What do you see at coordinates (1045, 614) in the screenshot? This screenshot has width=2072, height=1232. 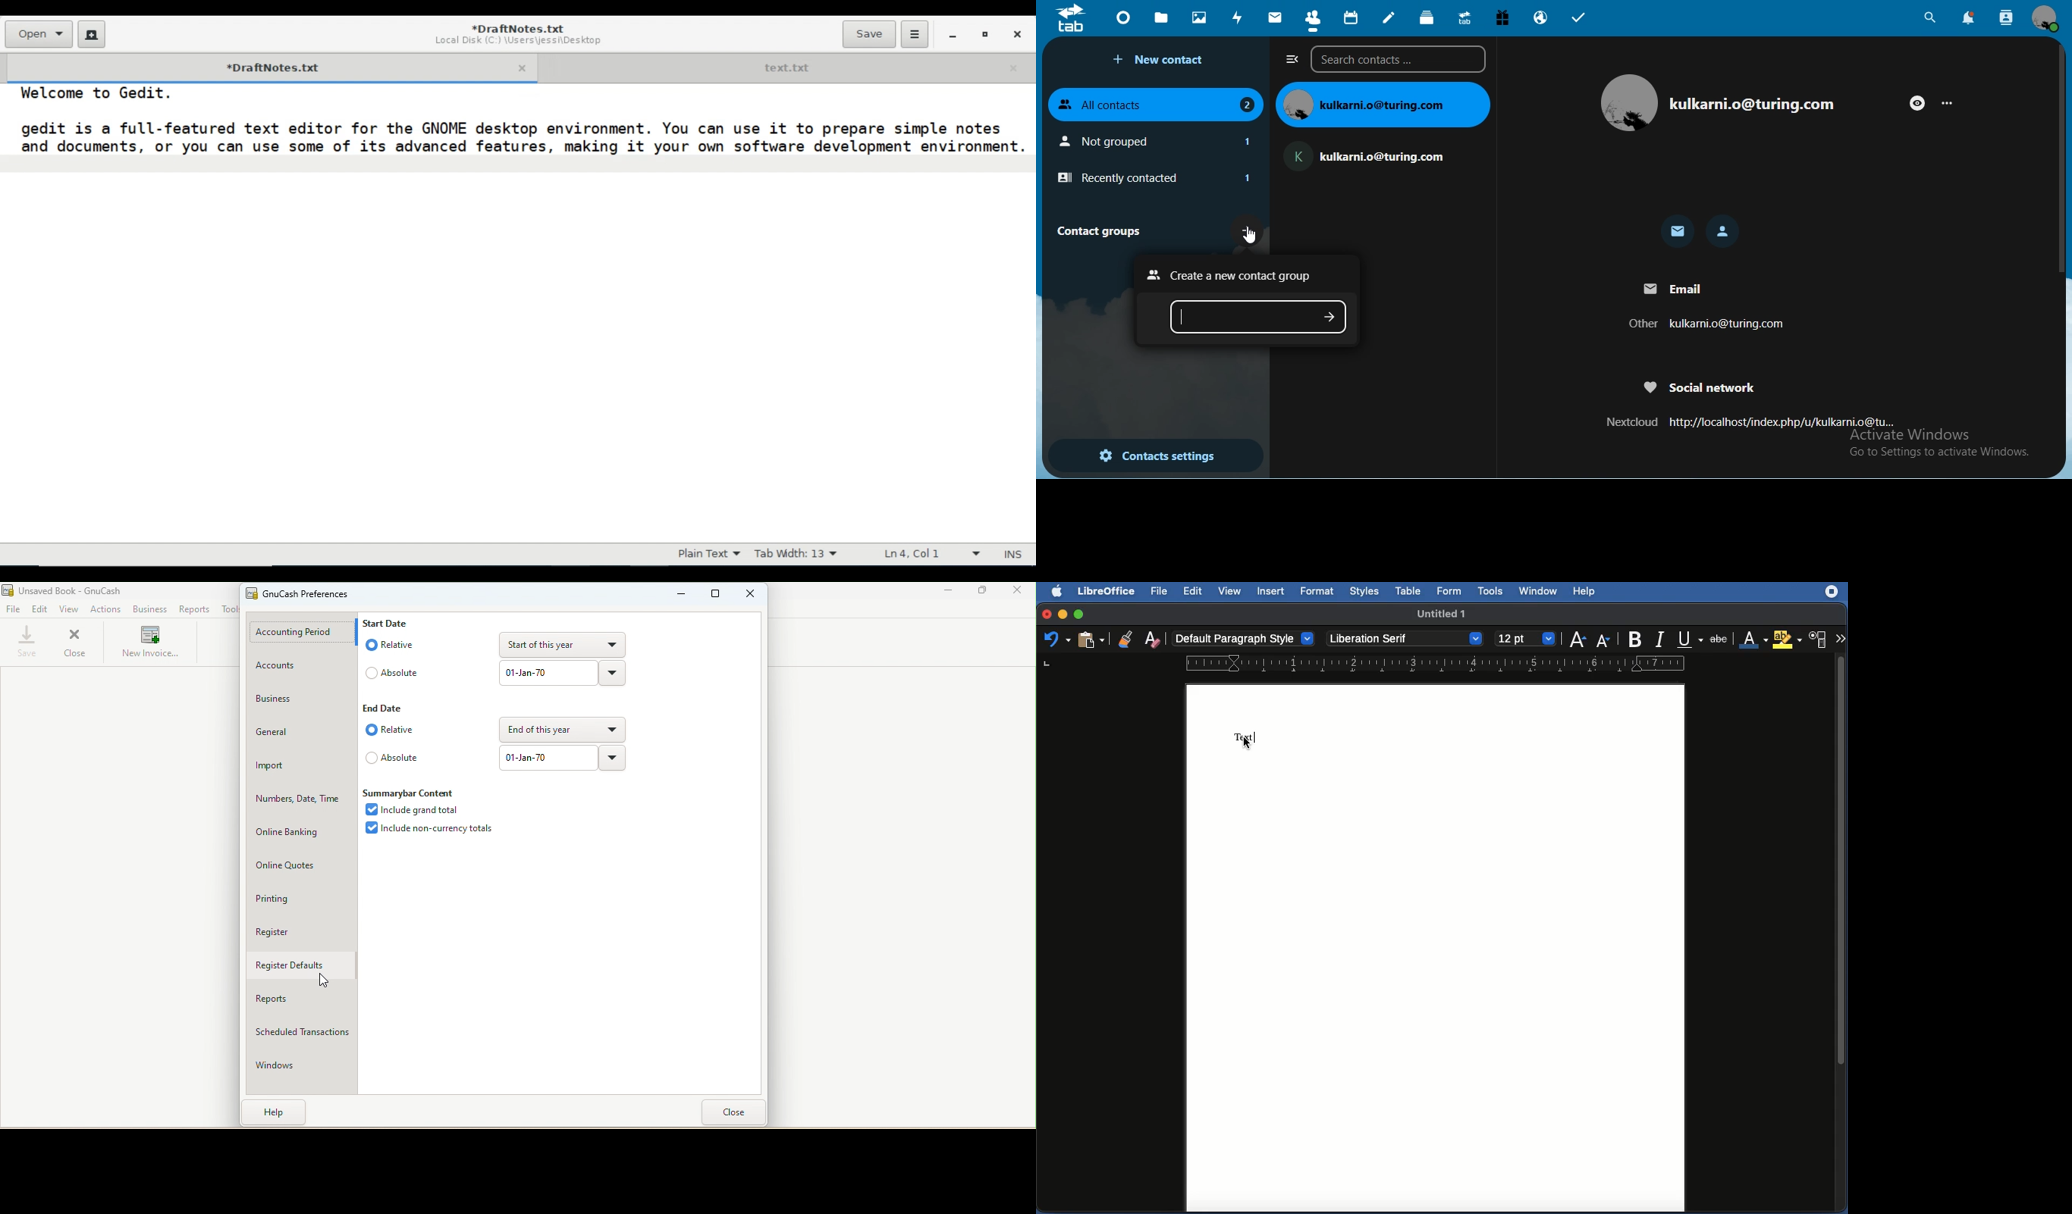 I see `Close` at bounding box center [1045, 614].